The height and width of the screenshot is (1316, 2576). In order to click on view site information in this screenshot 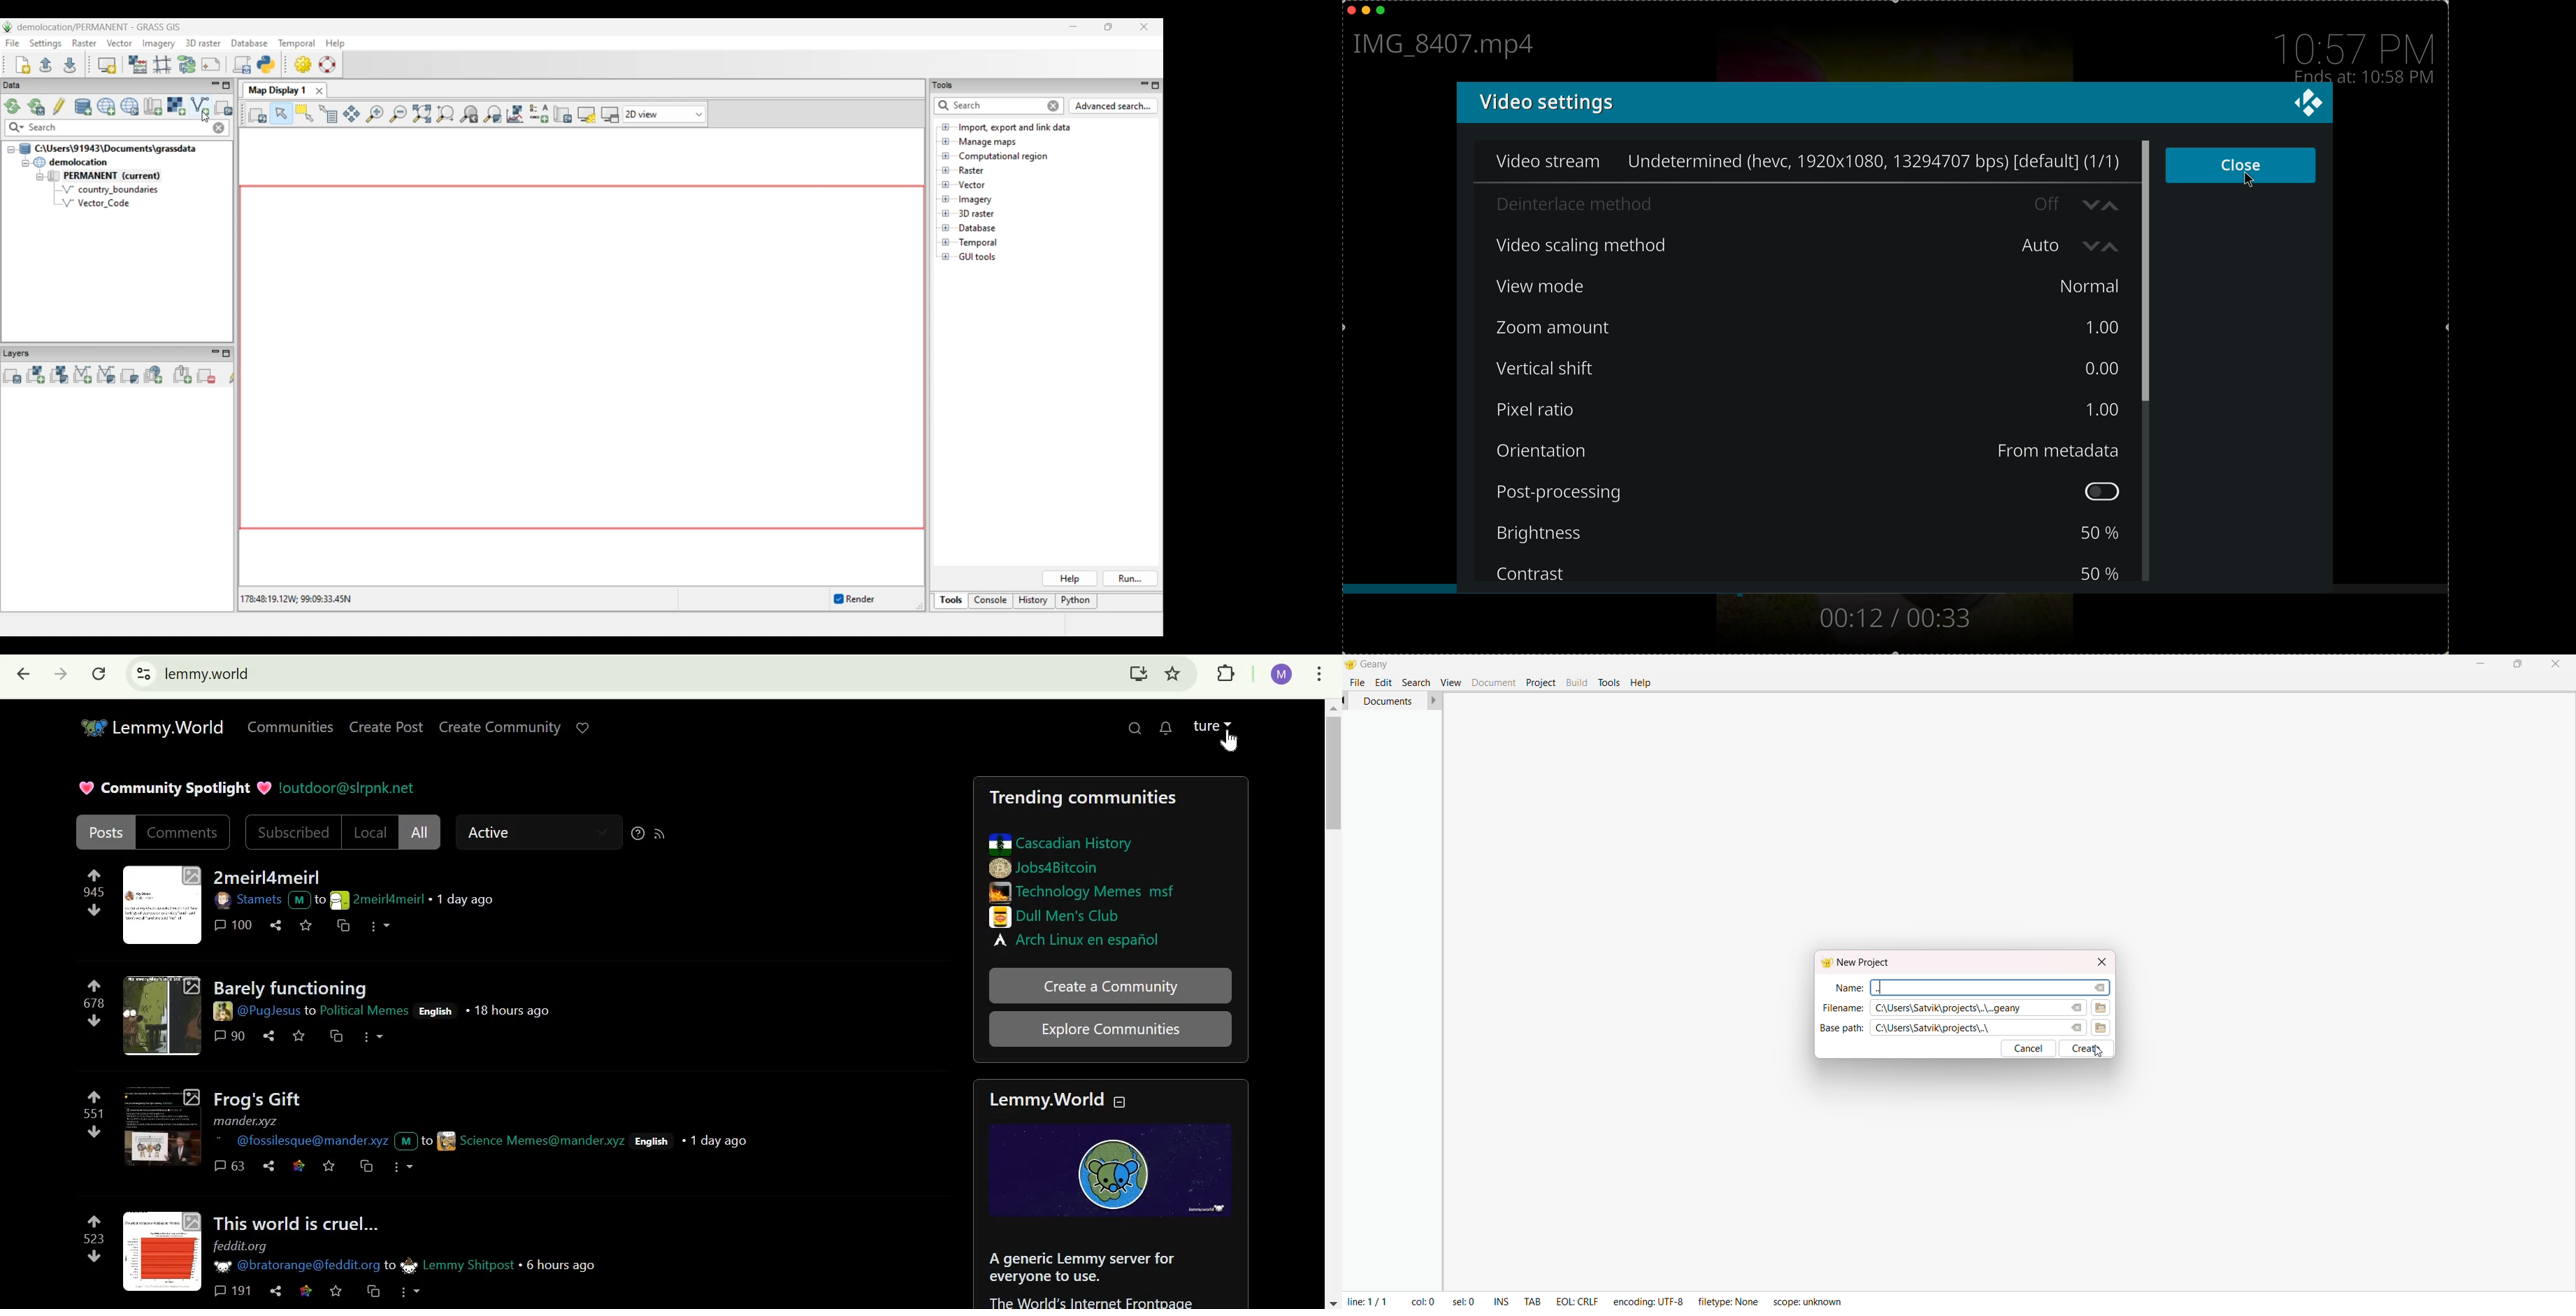, I will do `click(144, 673)`.